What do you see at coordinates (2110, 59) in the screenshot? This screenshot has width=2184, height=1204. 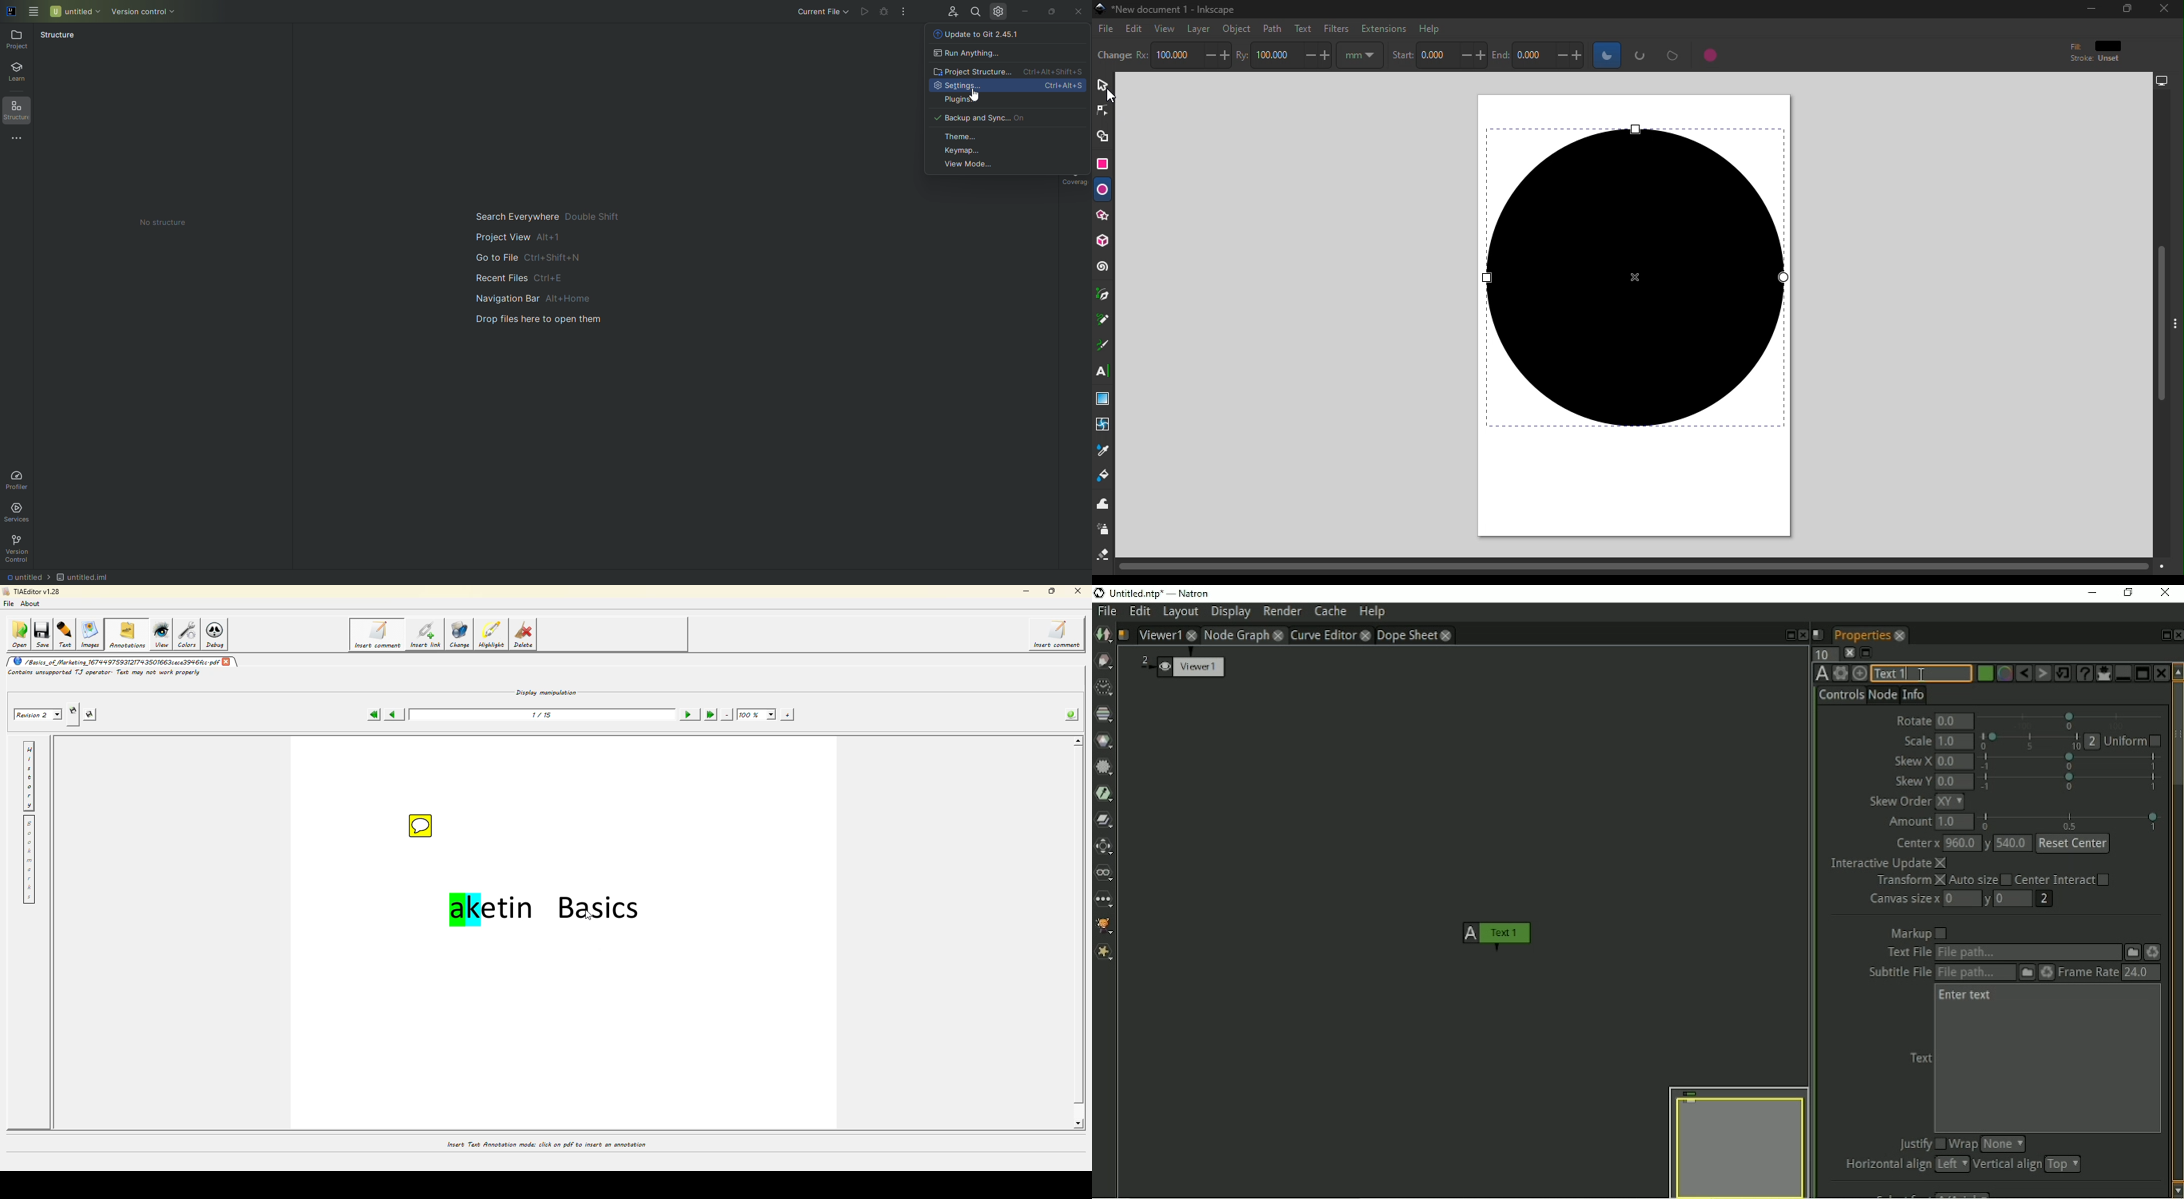 I see `Unset stroke` at bounding box center [2110, 59].